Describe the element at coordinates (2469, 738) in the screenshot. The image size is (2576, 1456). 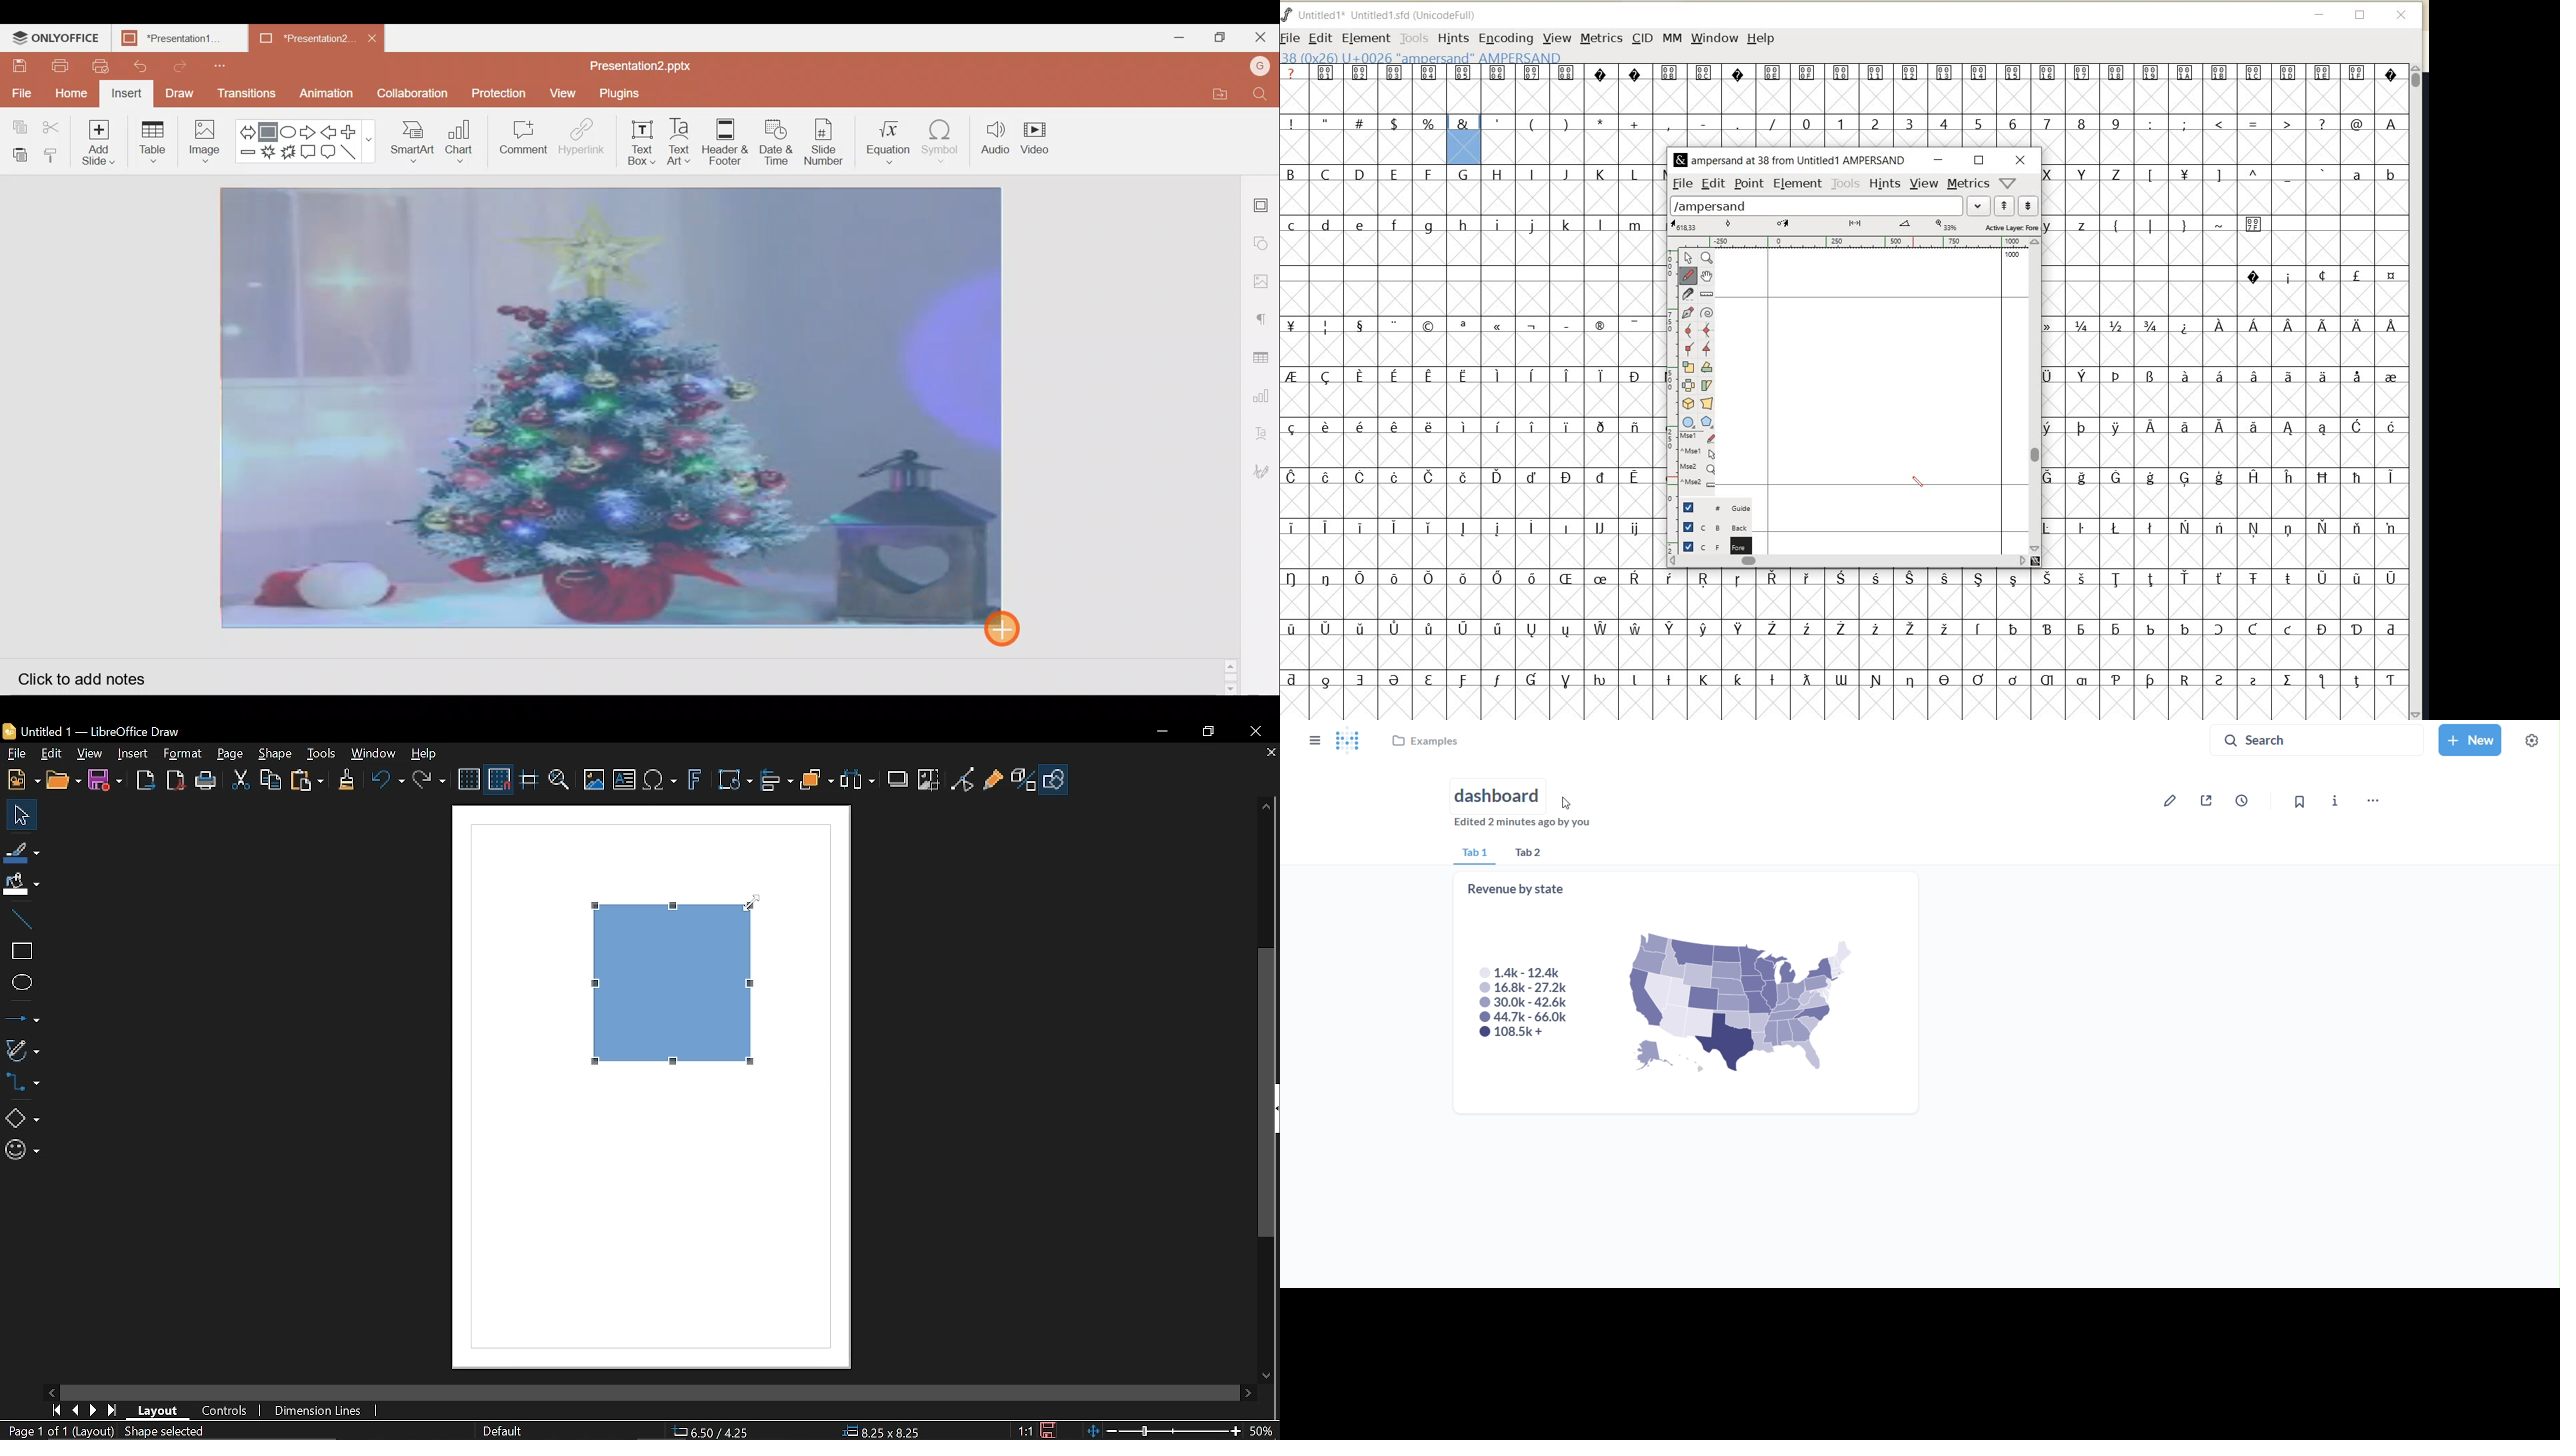
I see `new` at that location.